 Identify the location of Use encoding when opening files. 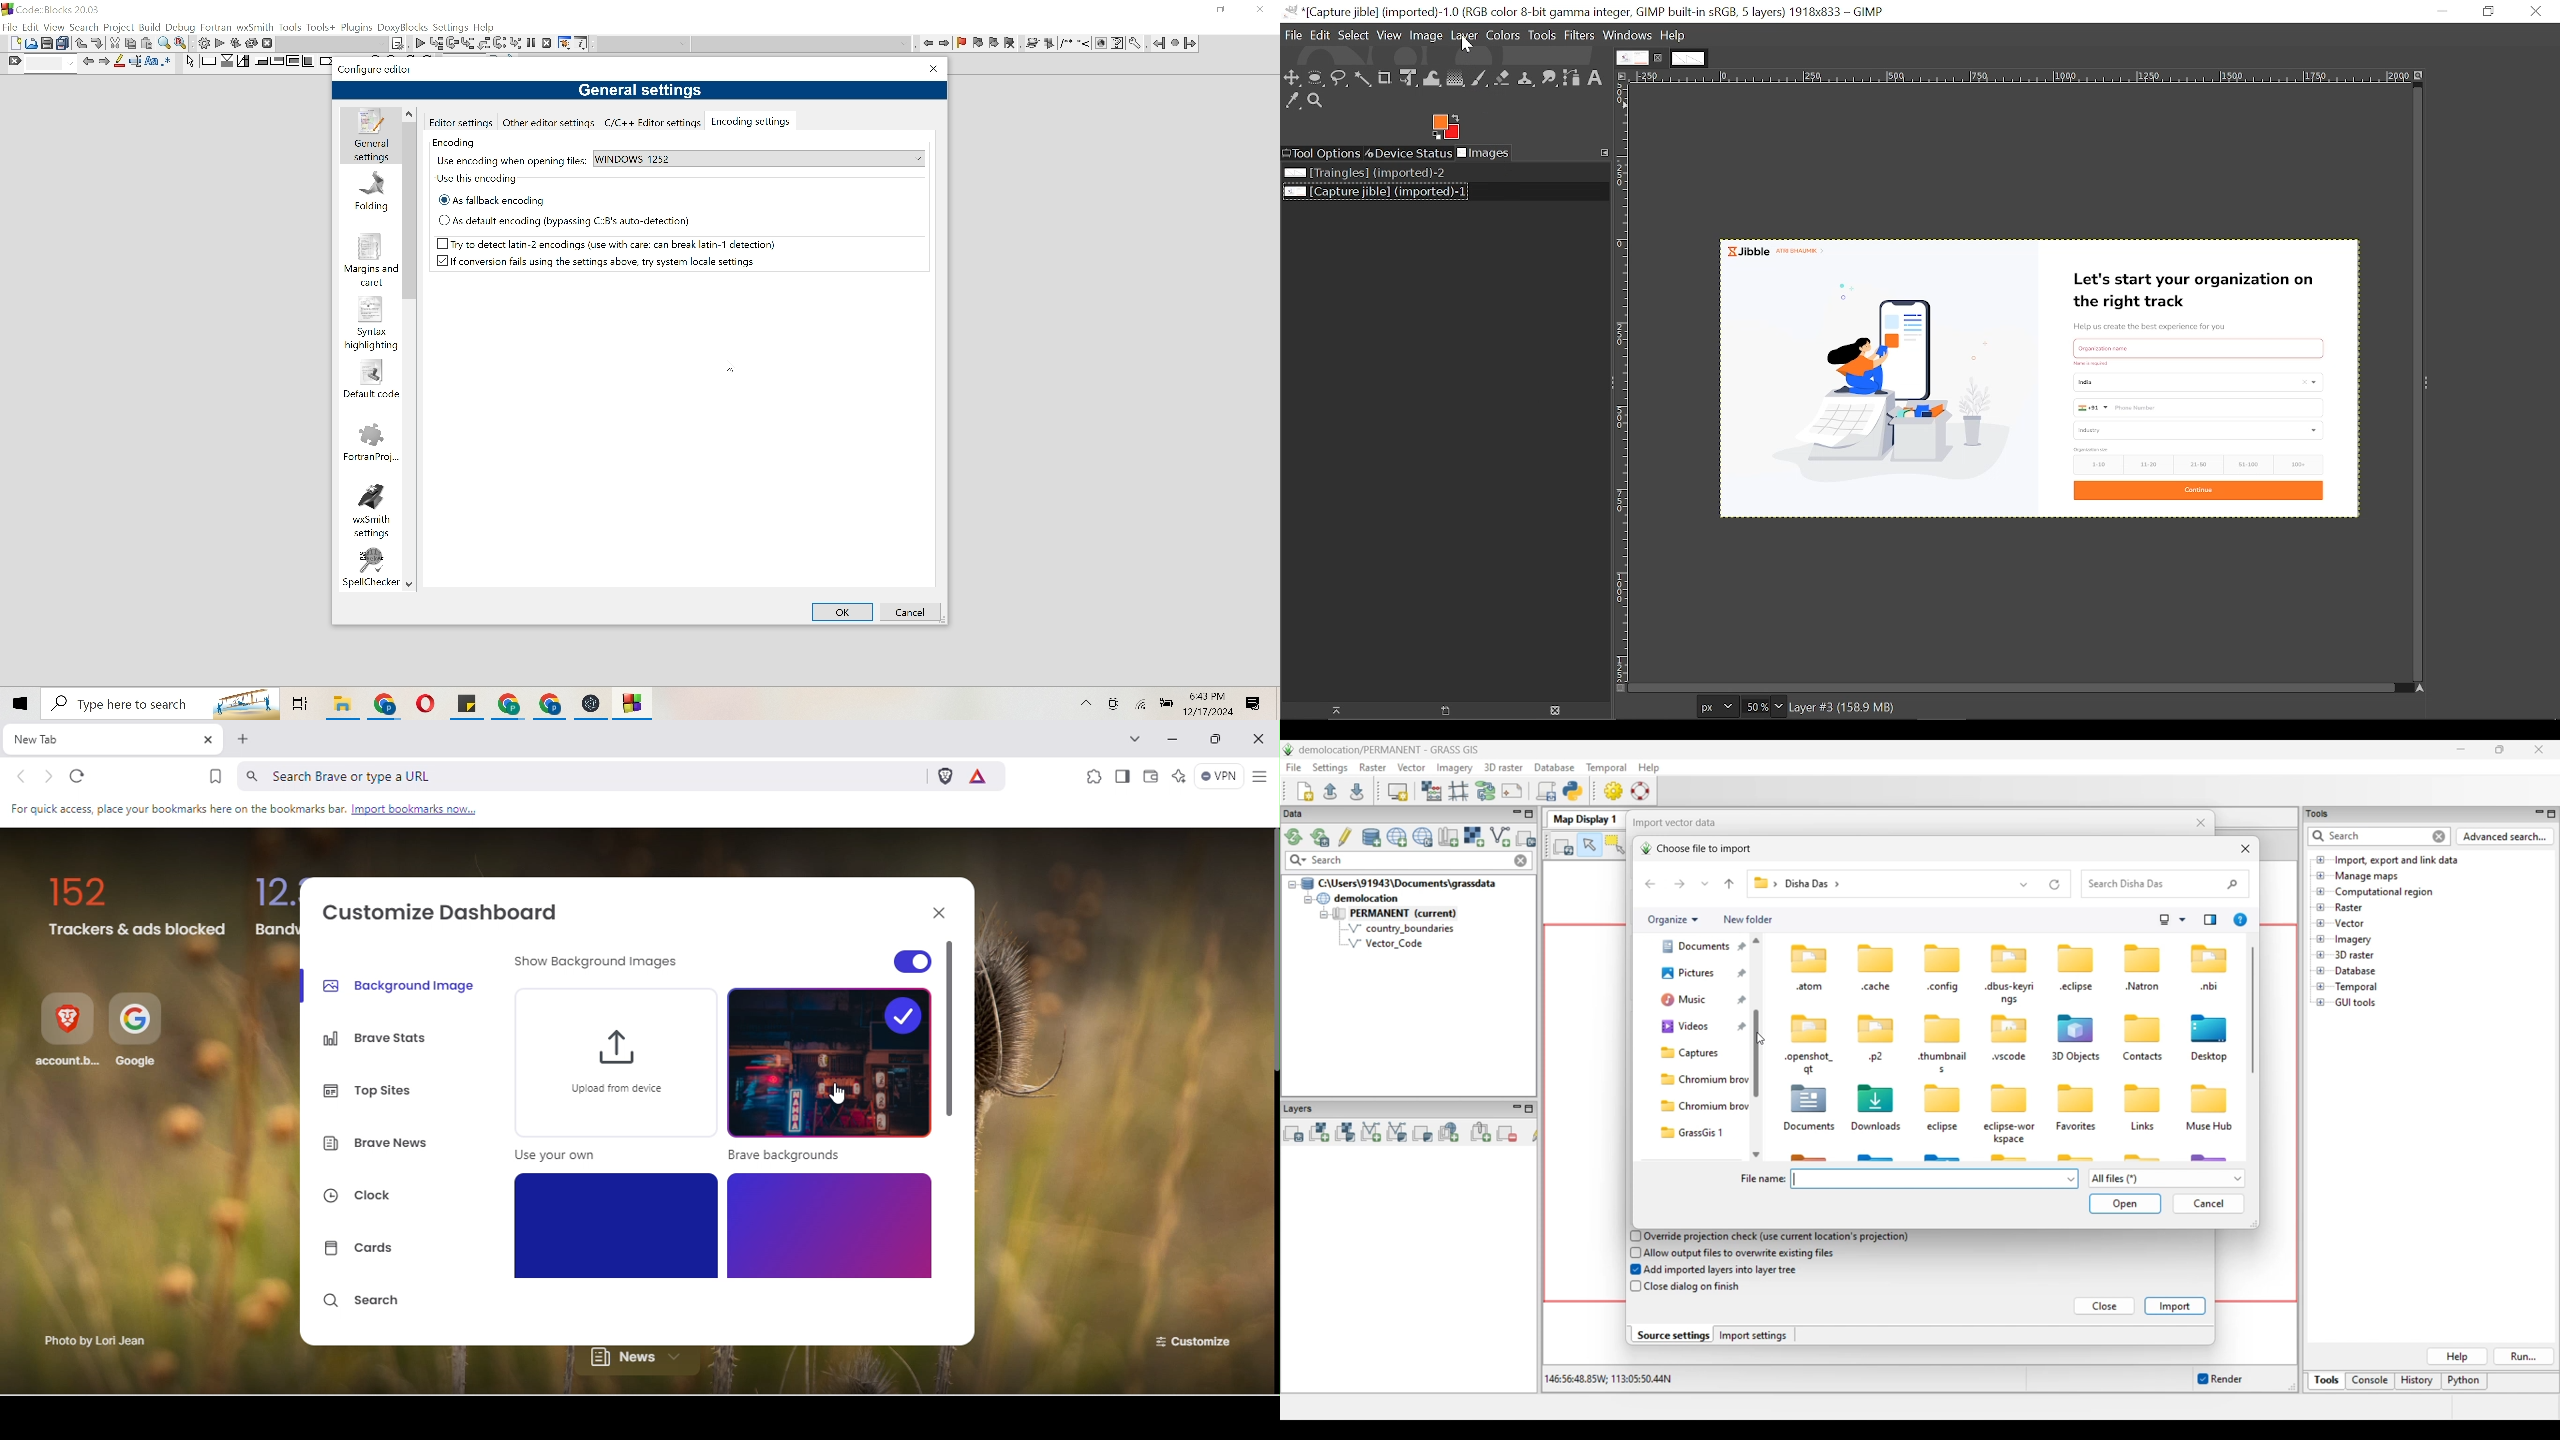
(508, 162).